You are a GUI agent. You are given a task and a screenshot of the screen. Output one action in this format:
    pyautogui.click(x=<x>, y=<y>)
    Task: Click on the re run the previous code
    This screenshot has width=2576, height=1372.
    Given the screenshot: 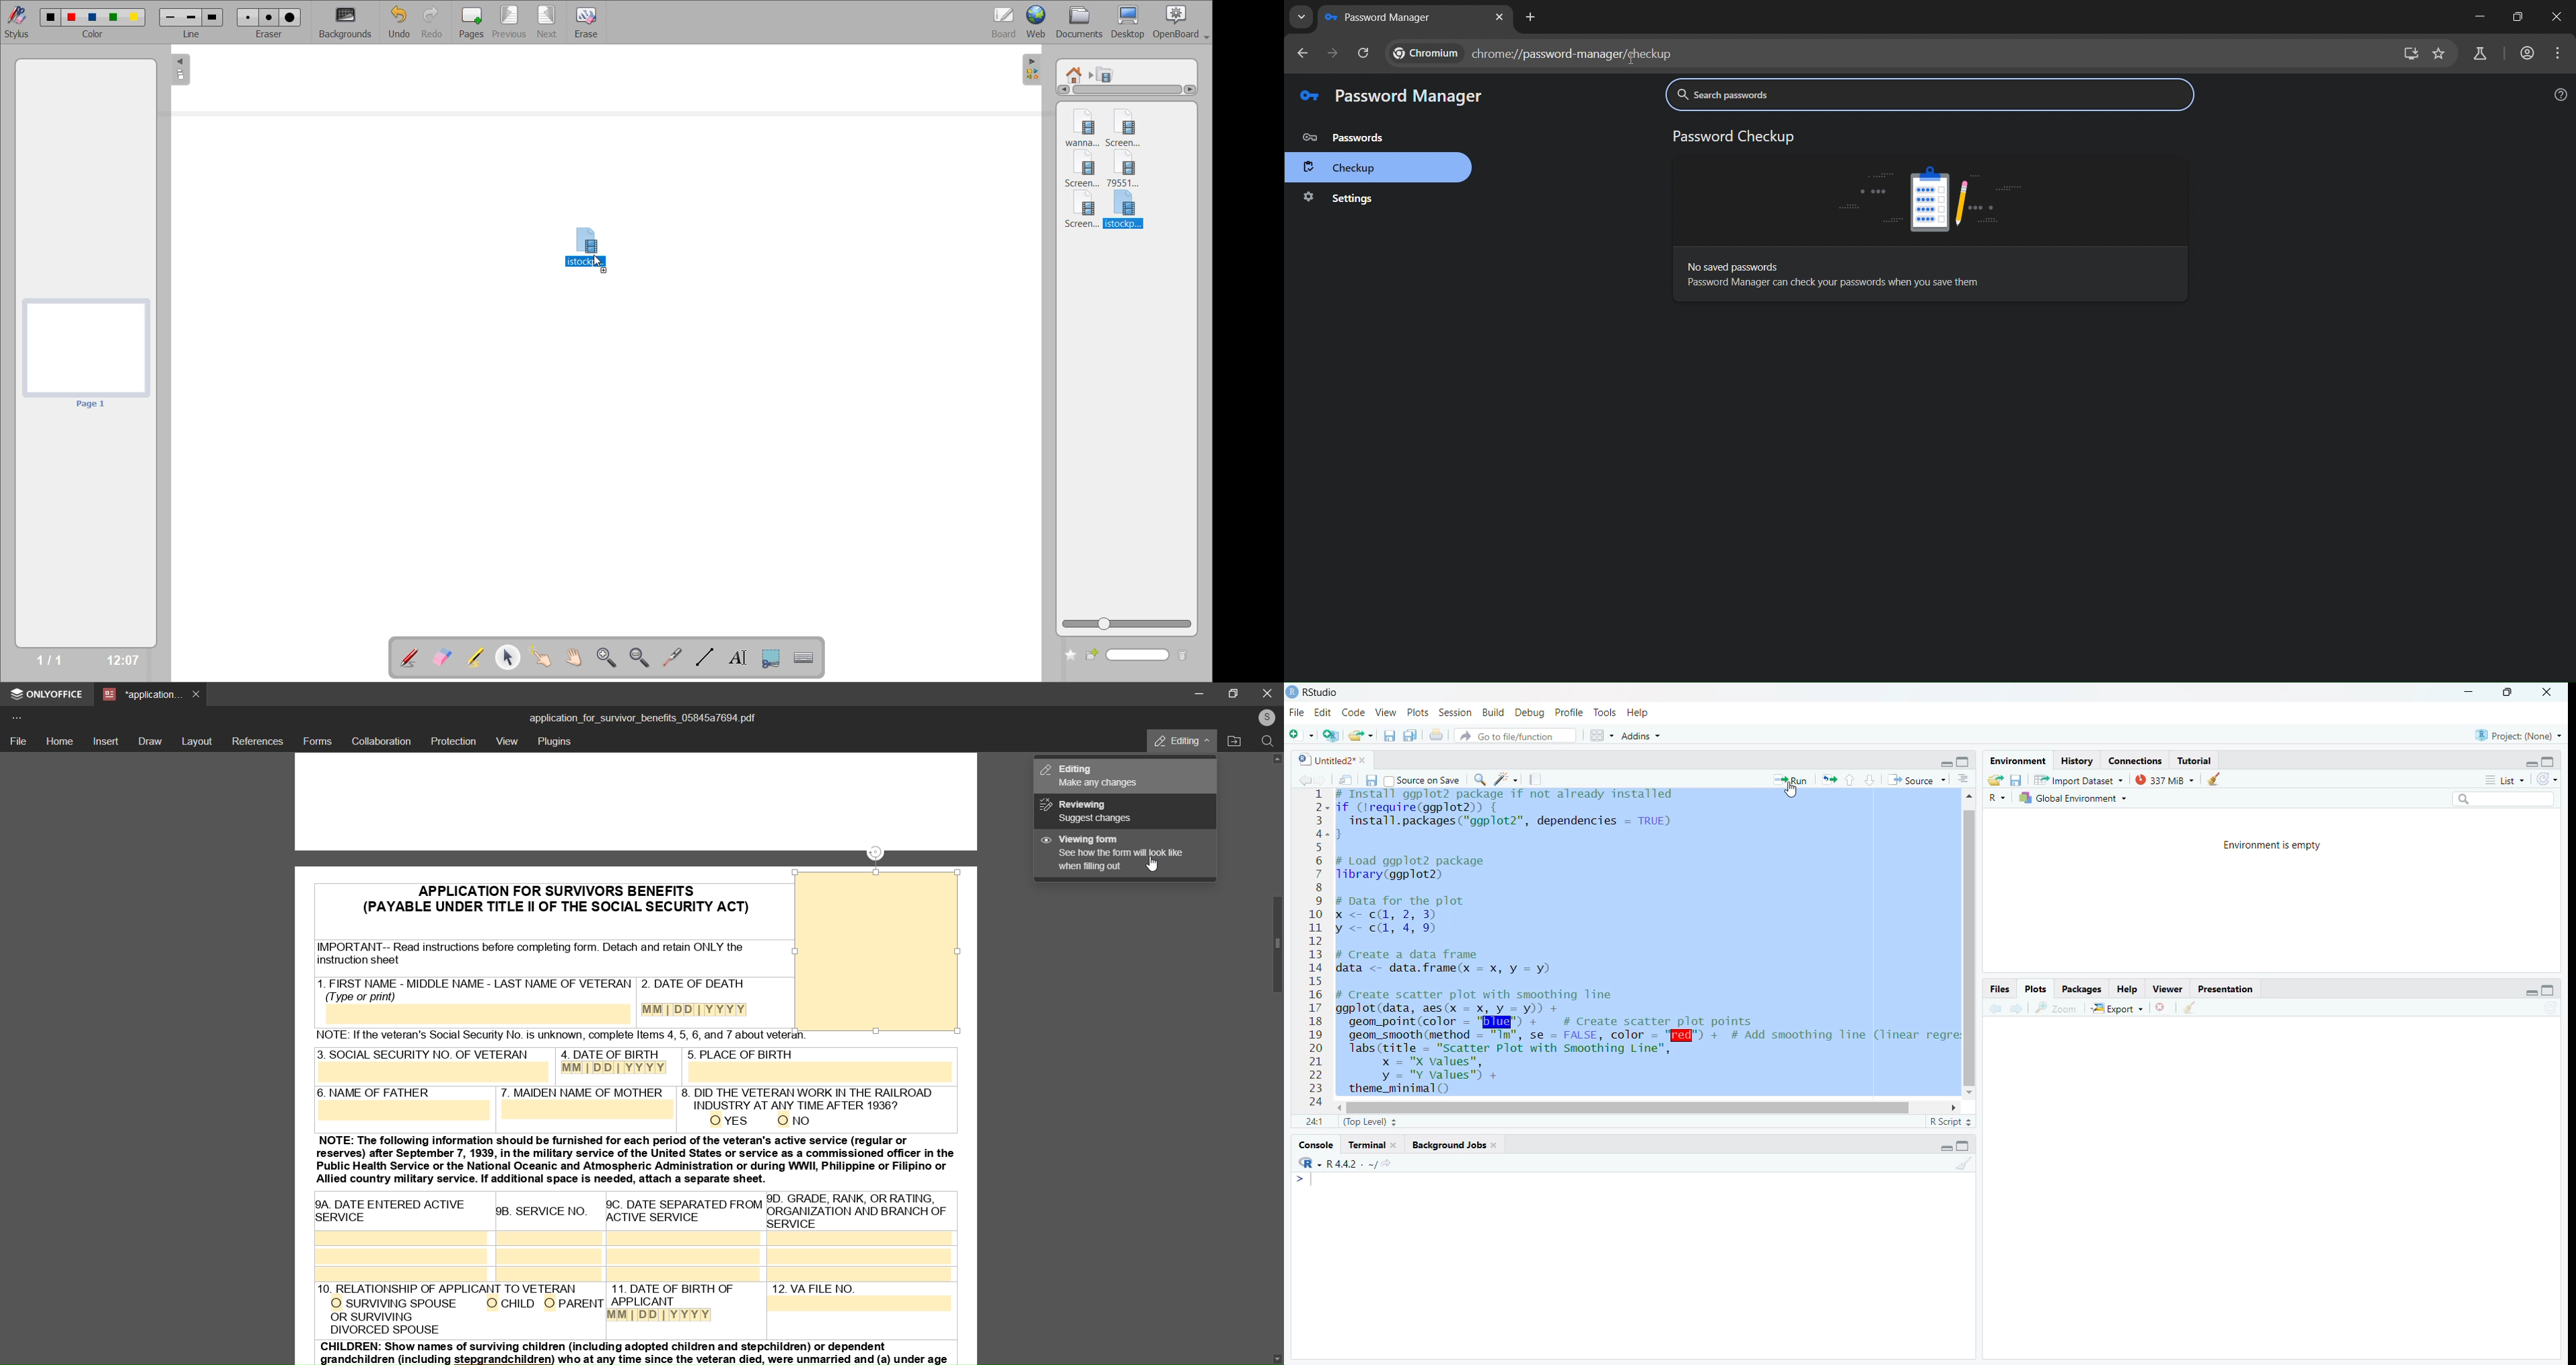 What is the action you would take?
    pyautogui.click(x=1827, y=780)
    